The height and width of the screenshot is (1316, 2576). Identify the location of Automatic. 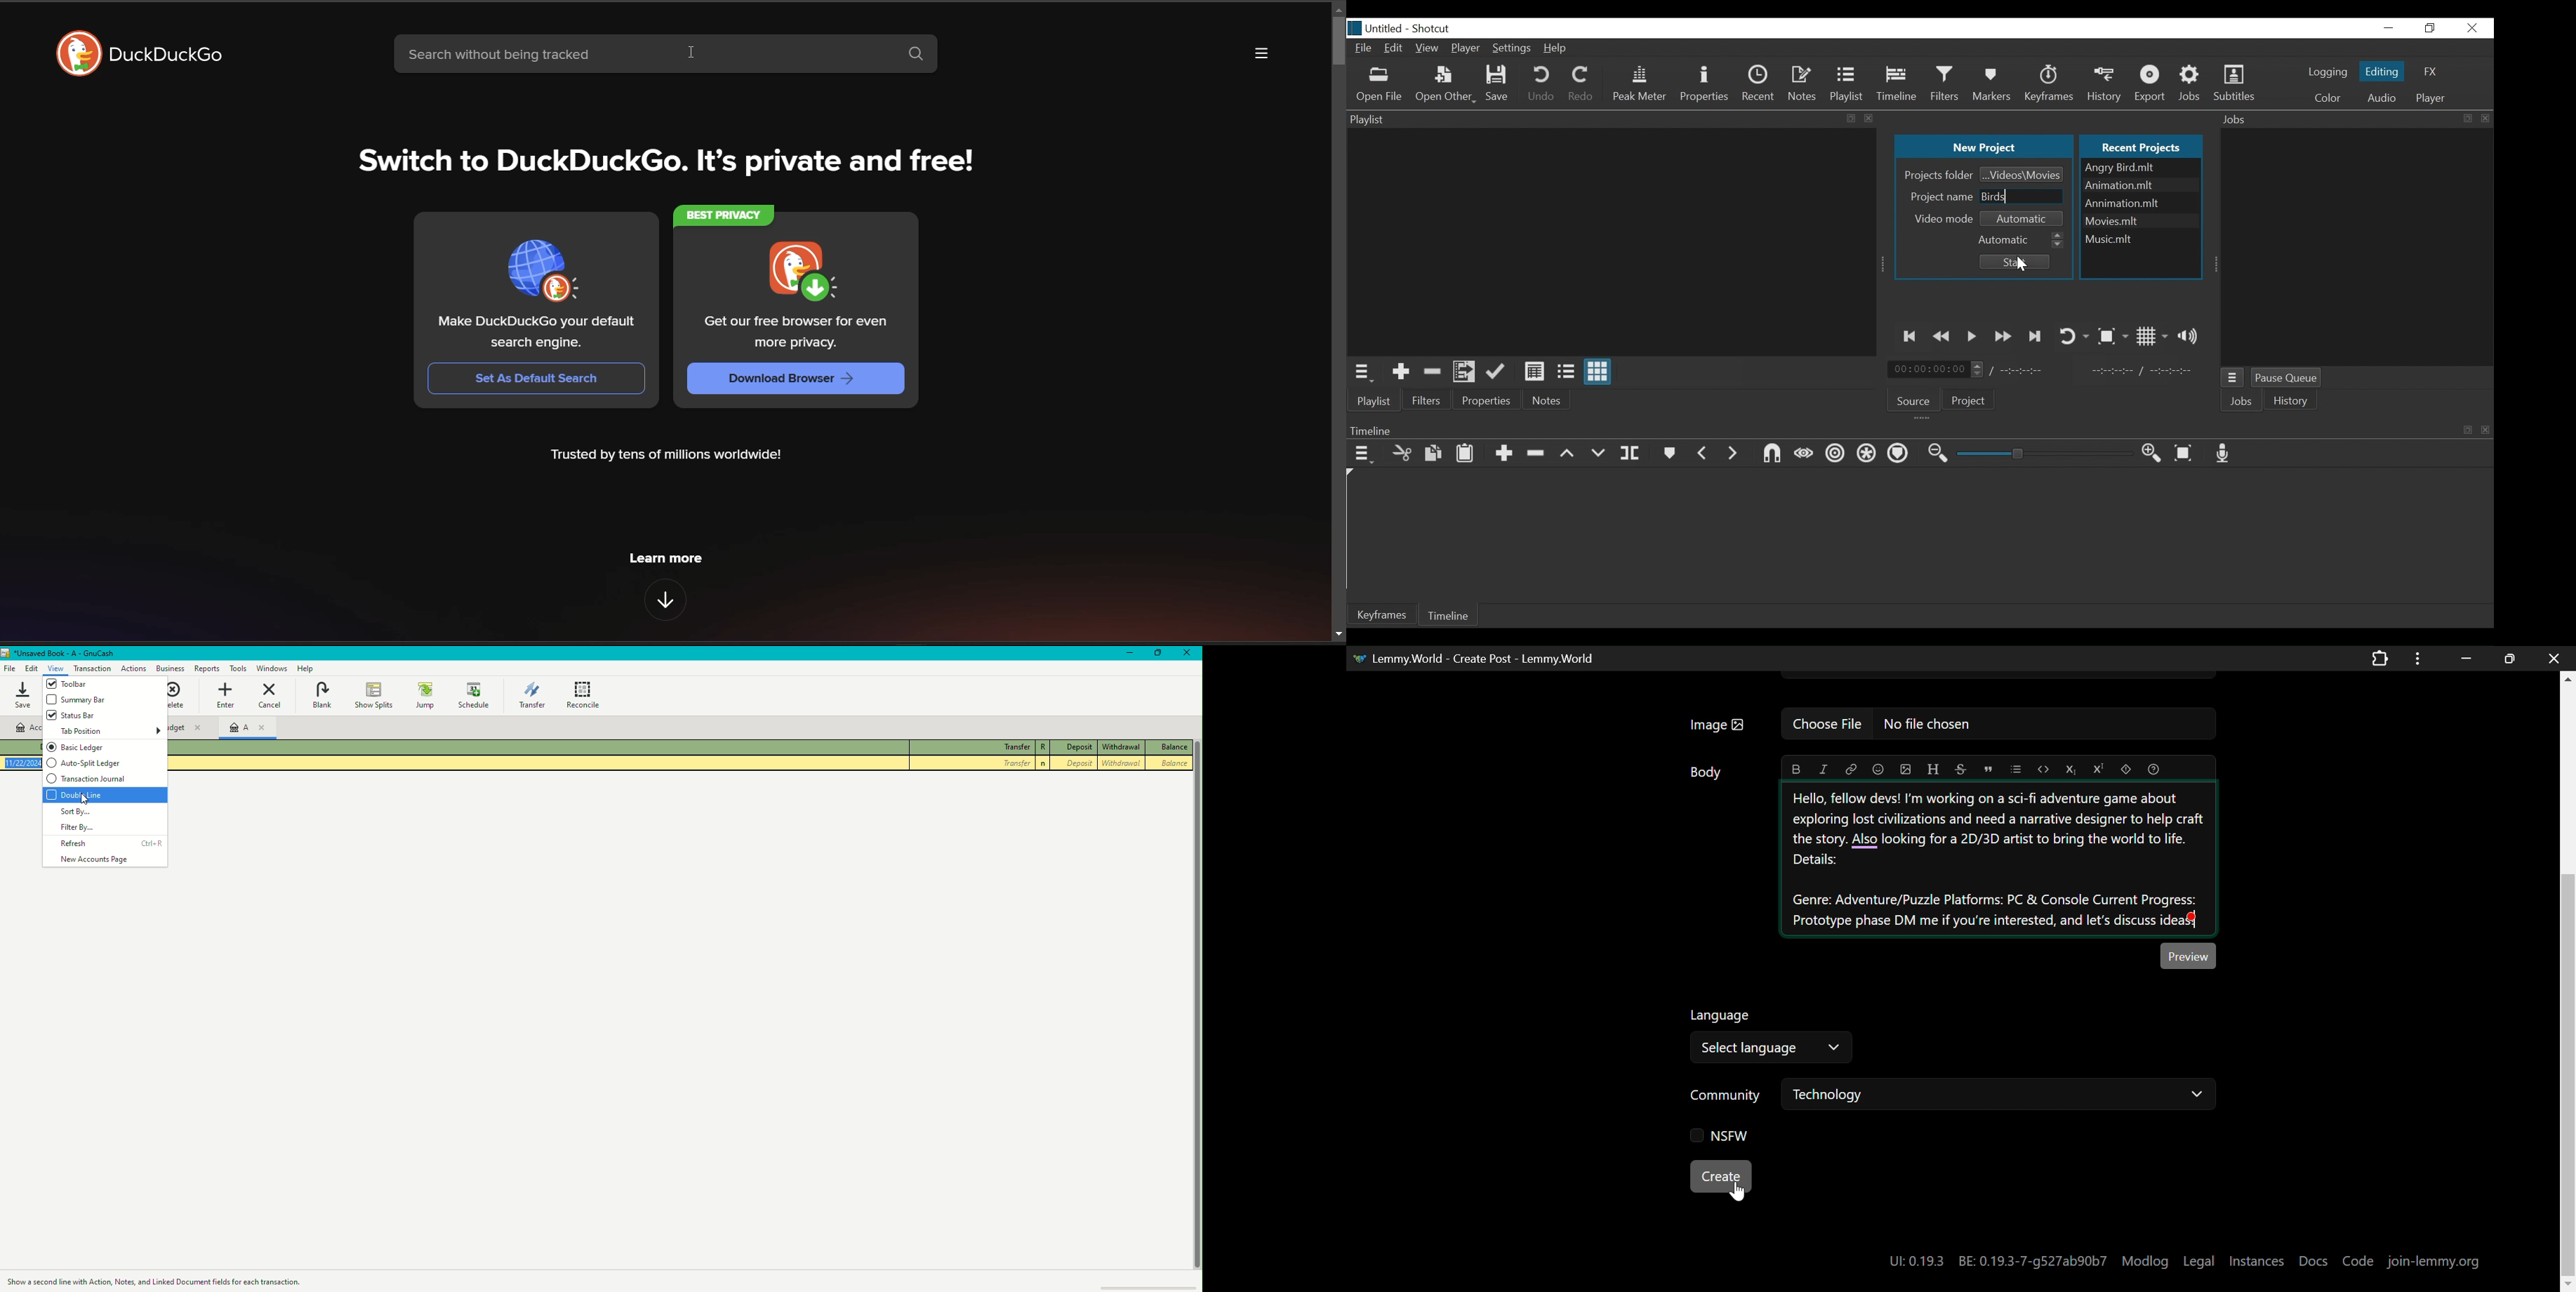
(2025, 217).